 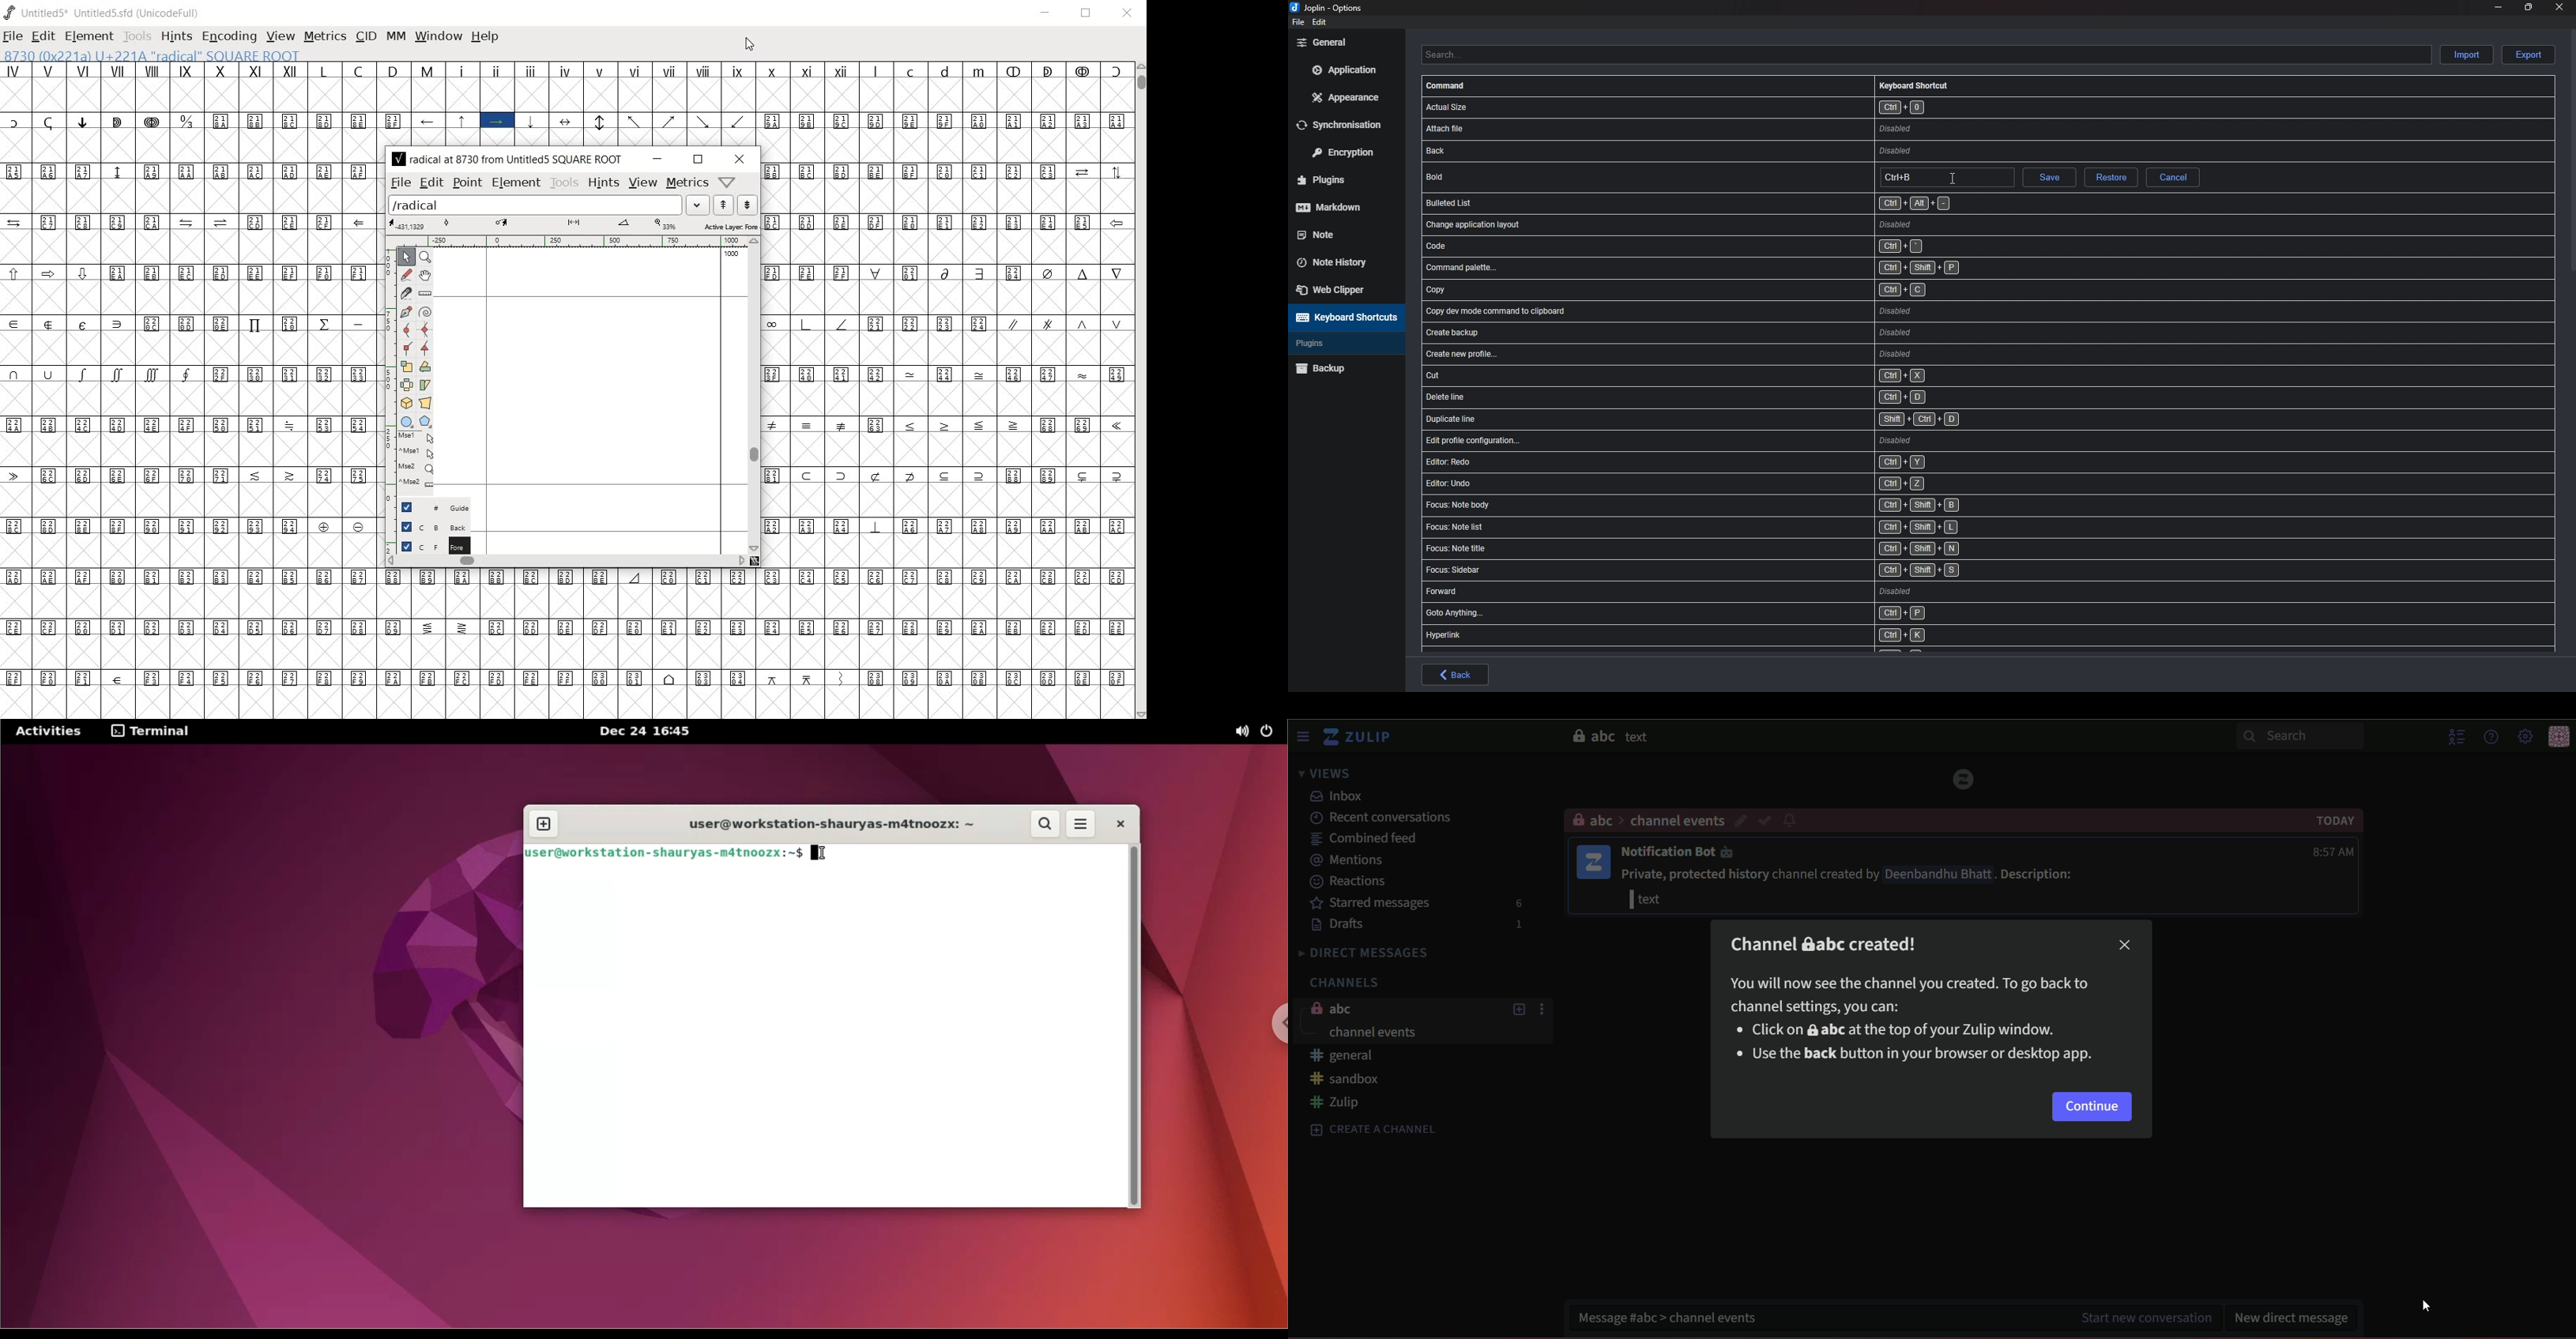 I want to click on close, so click(x=2125, y=944).